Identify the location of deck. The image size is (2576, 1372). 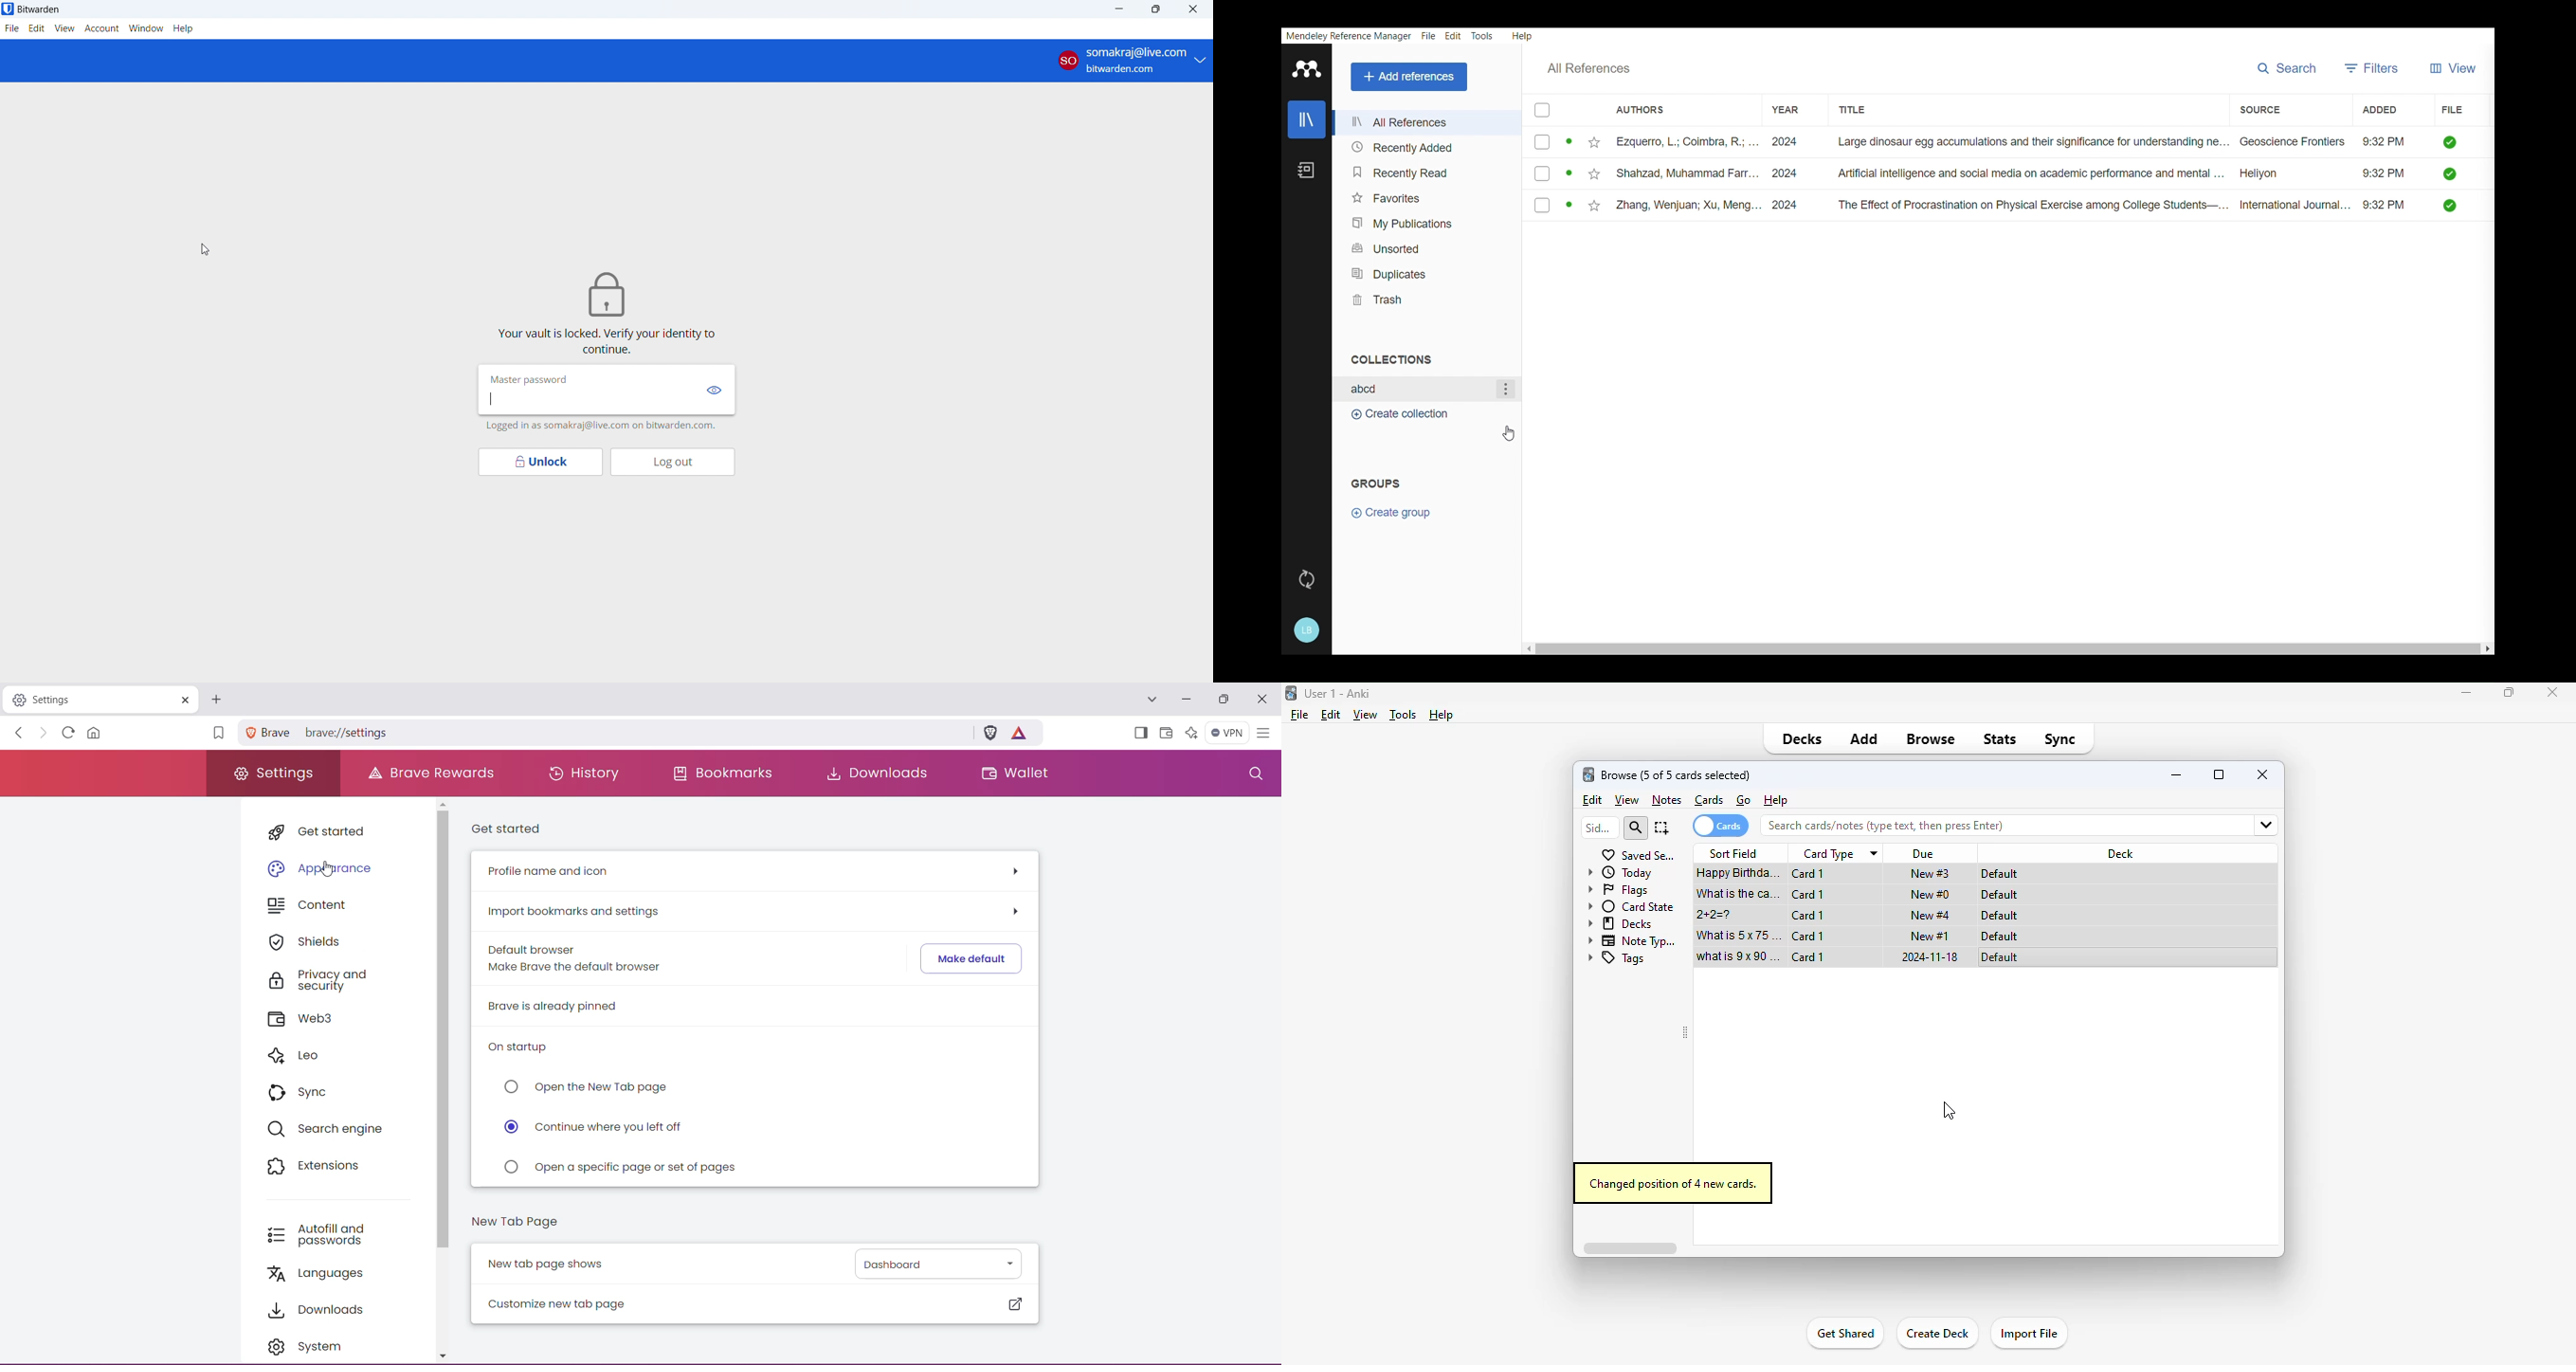
(2122, 853).